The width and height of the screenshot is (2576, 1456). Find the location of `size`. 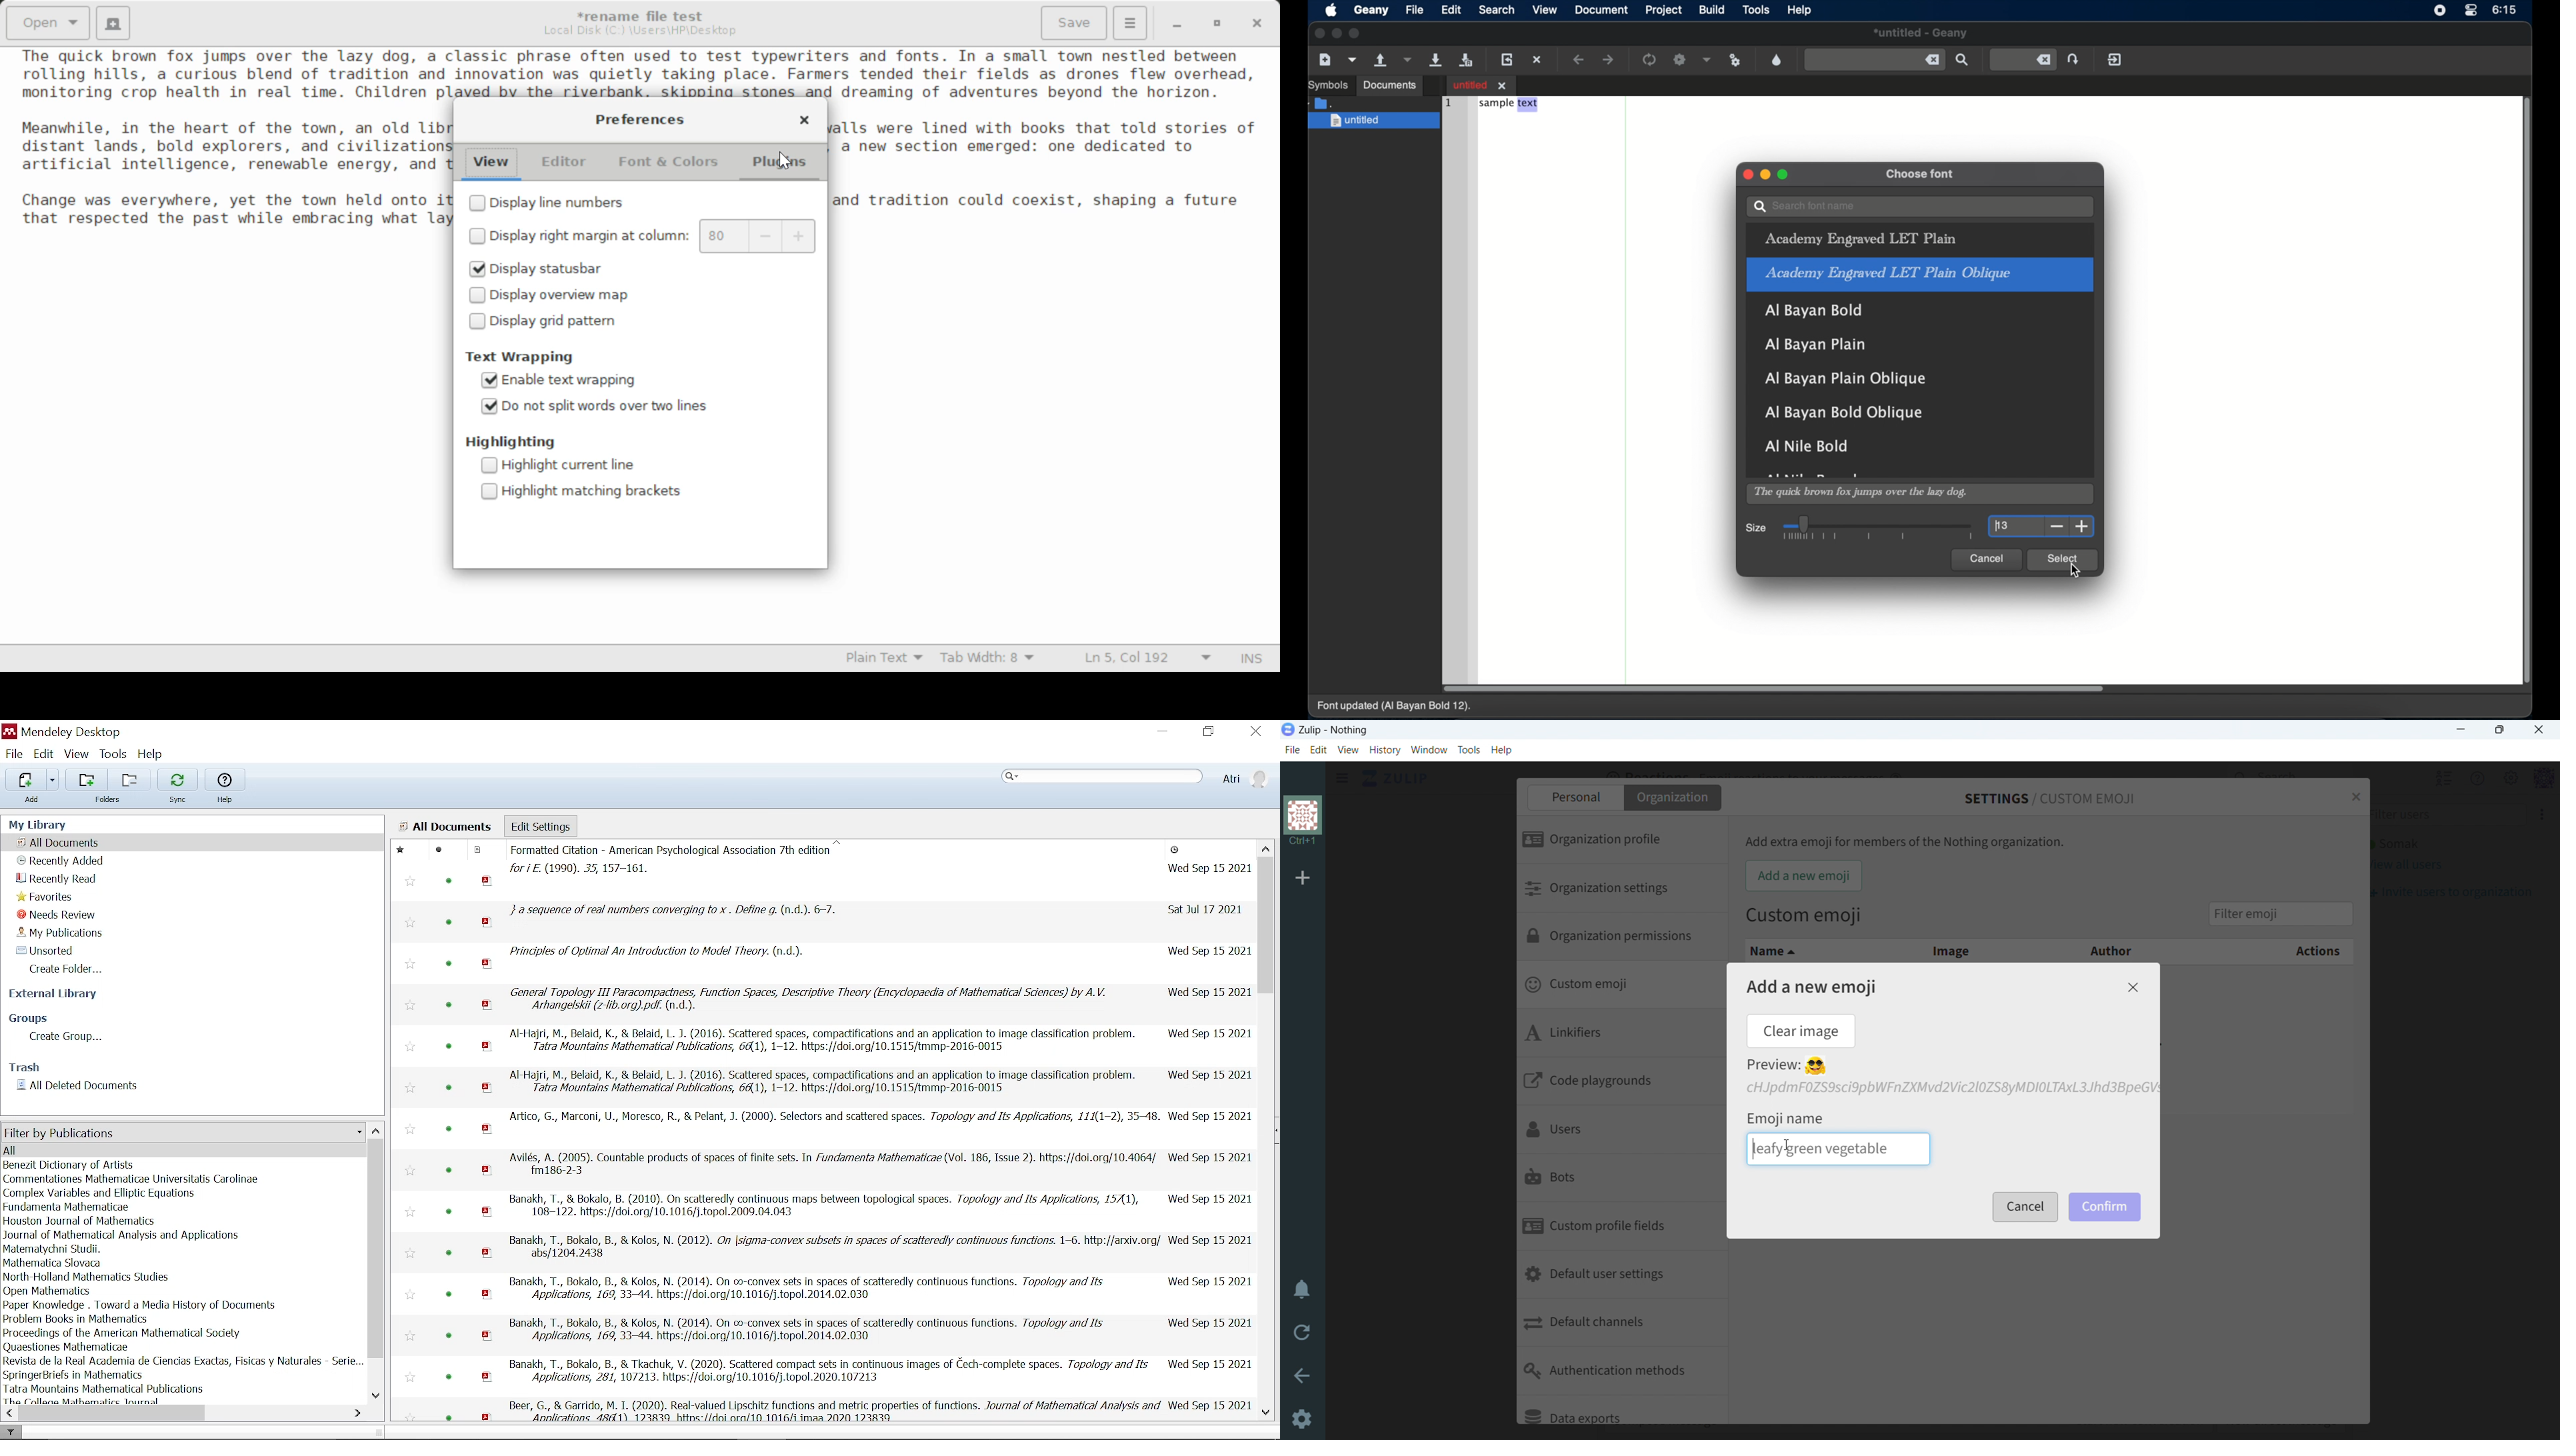

size is located at coordinates (1757, 529).